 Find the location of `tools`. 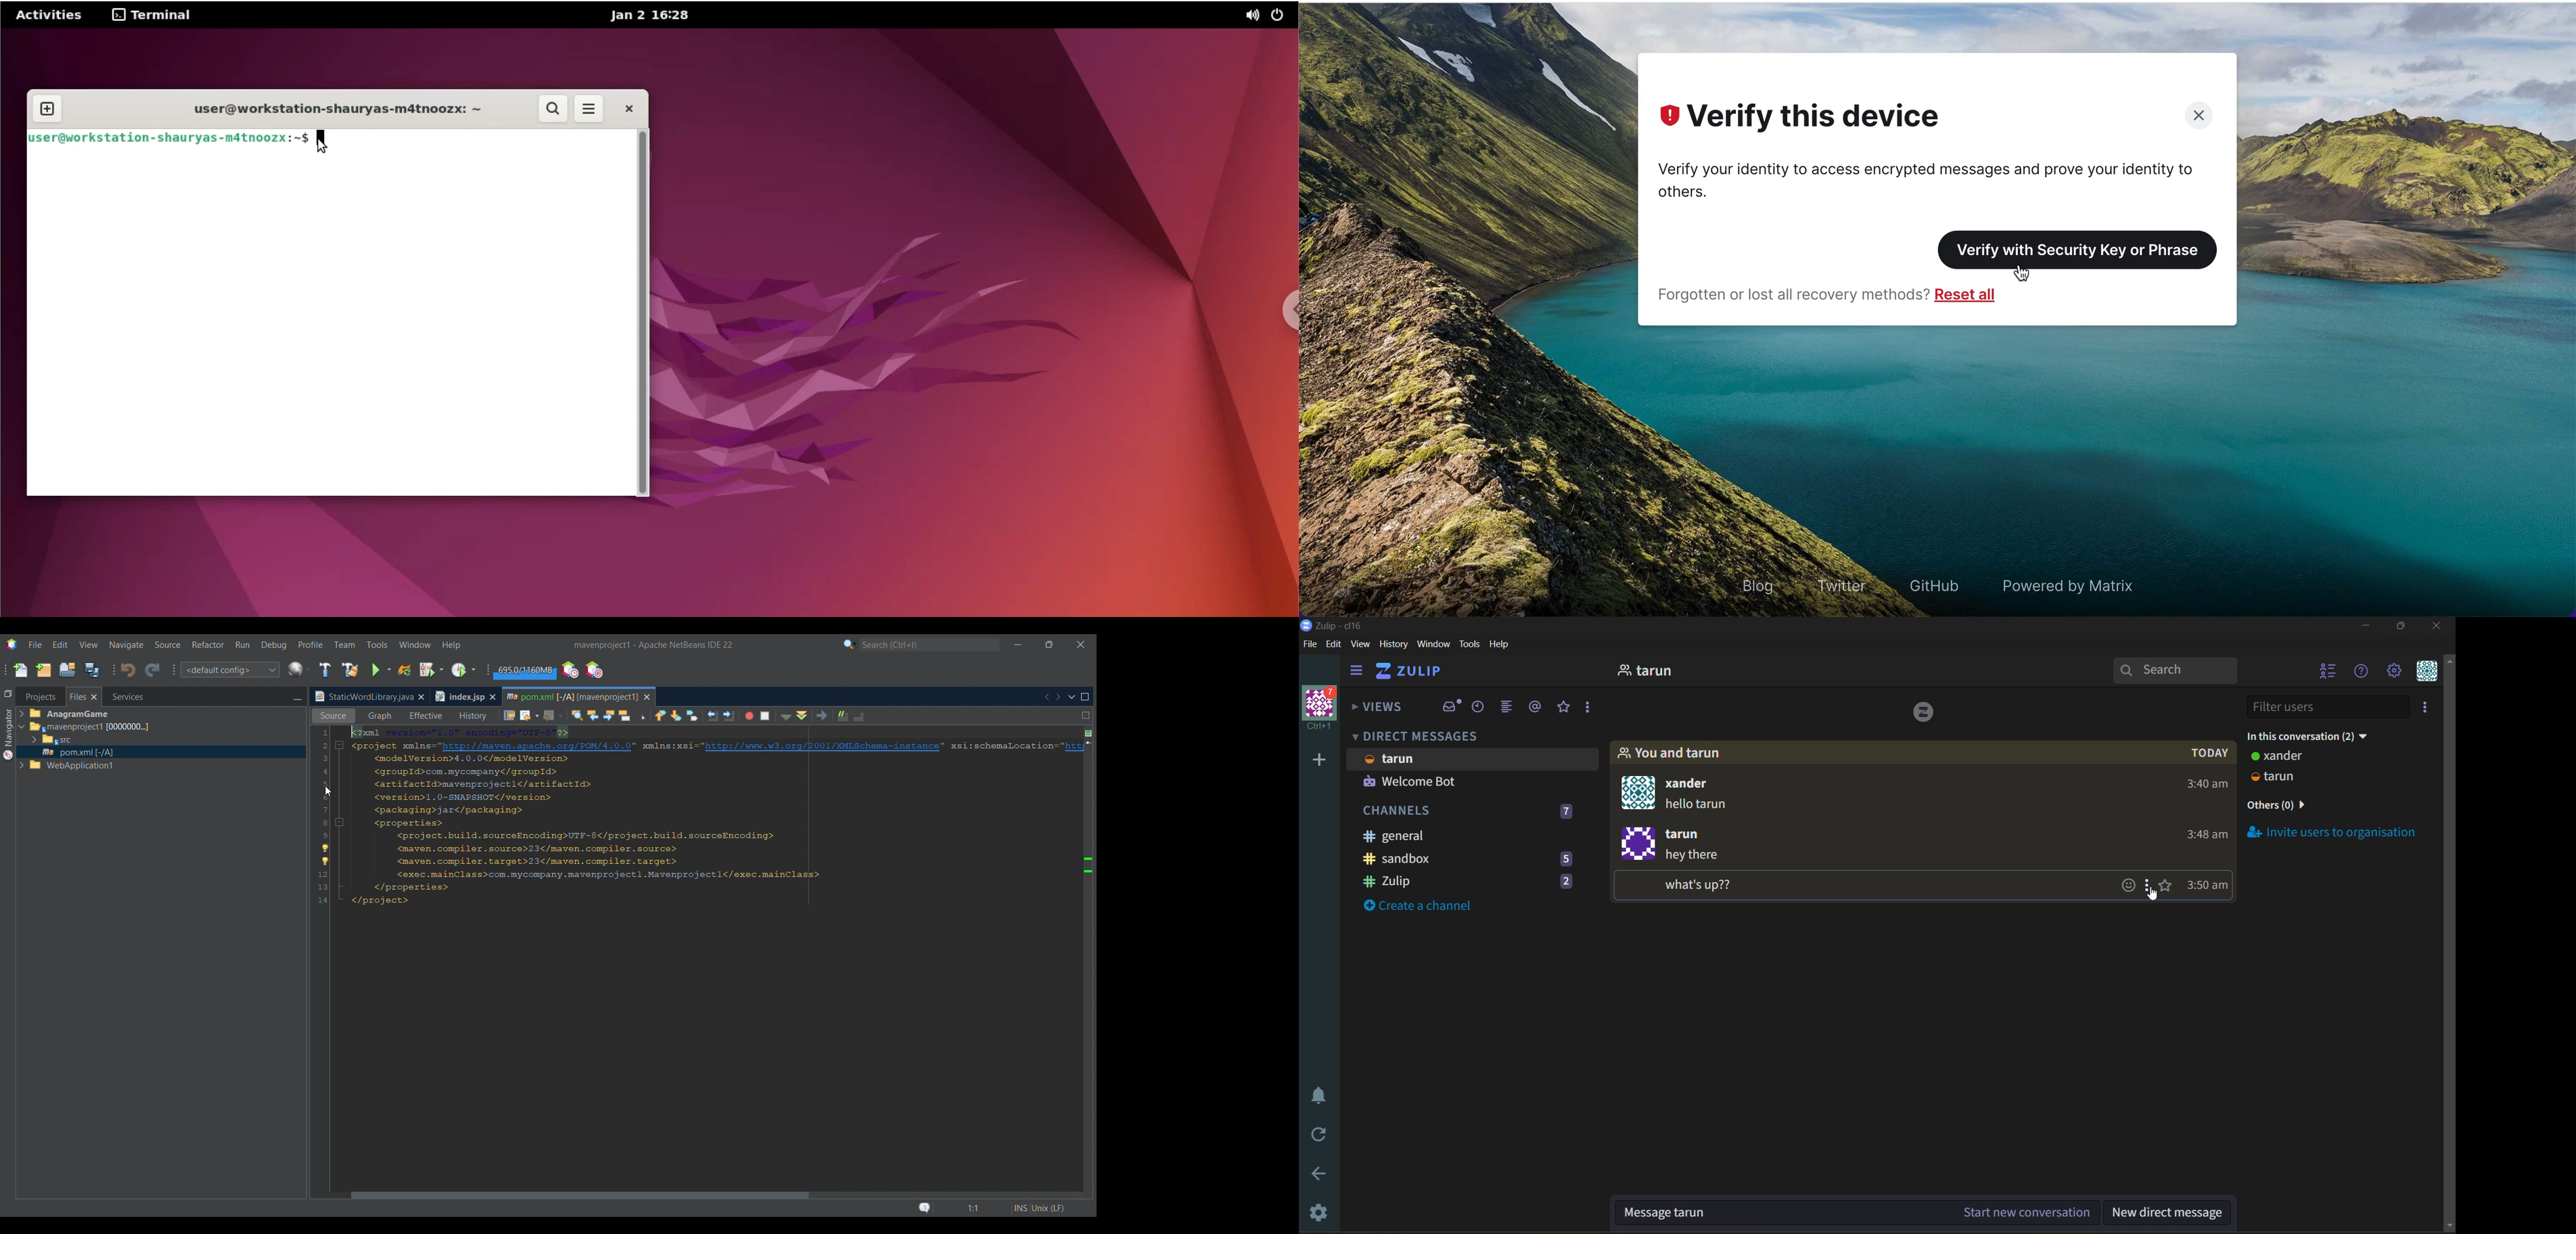

tools is located at coordinates (1469, 644).